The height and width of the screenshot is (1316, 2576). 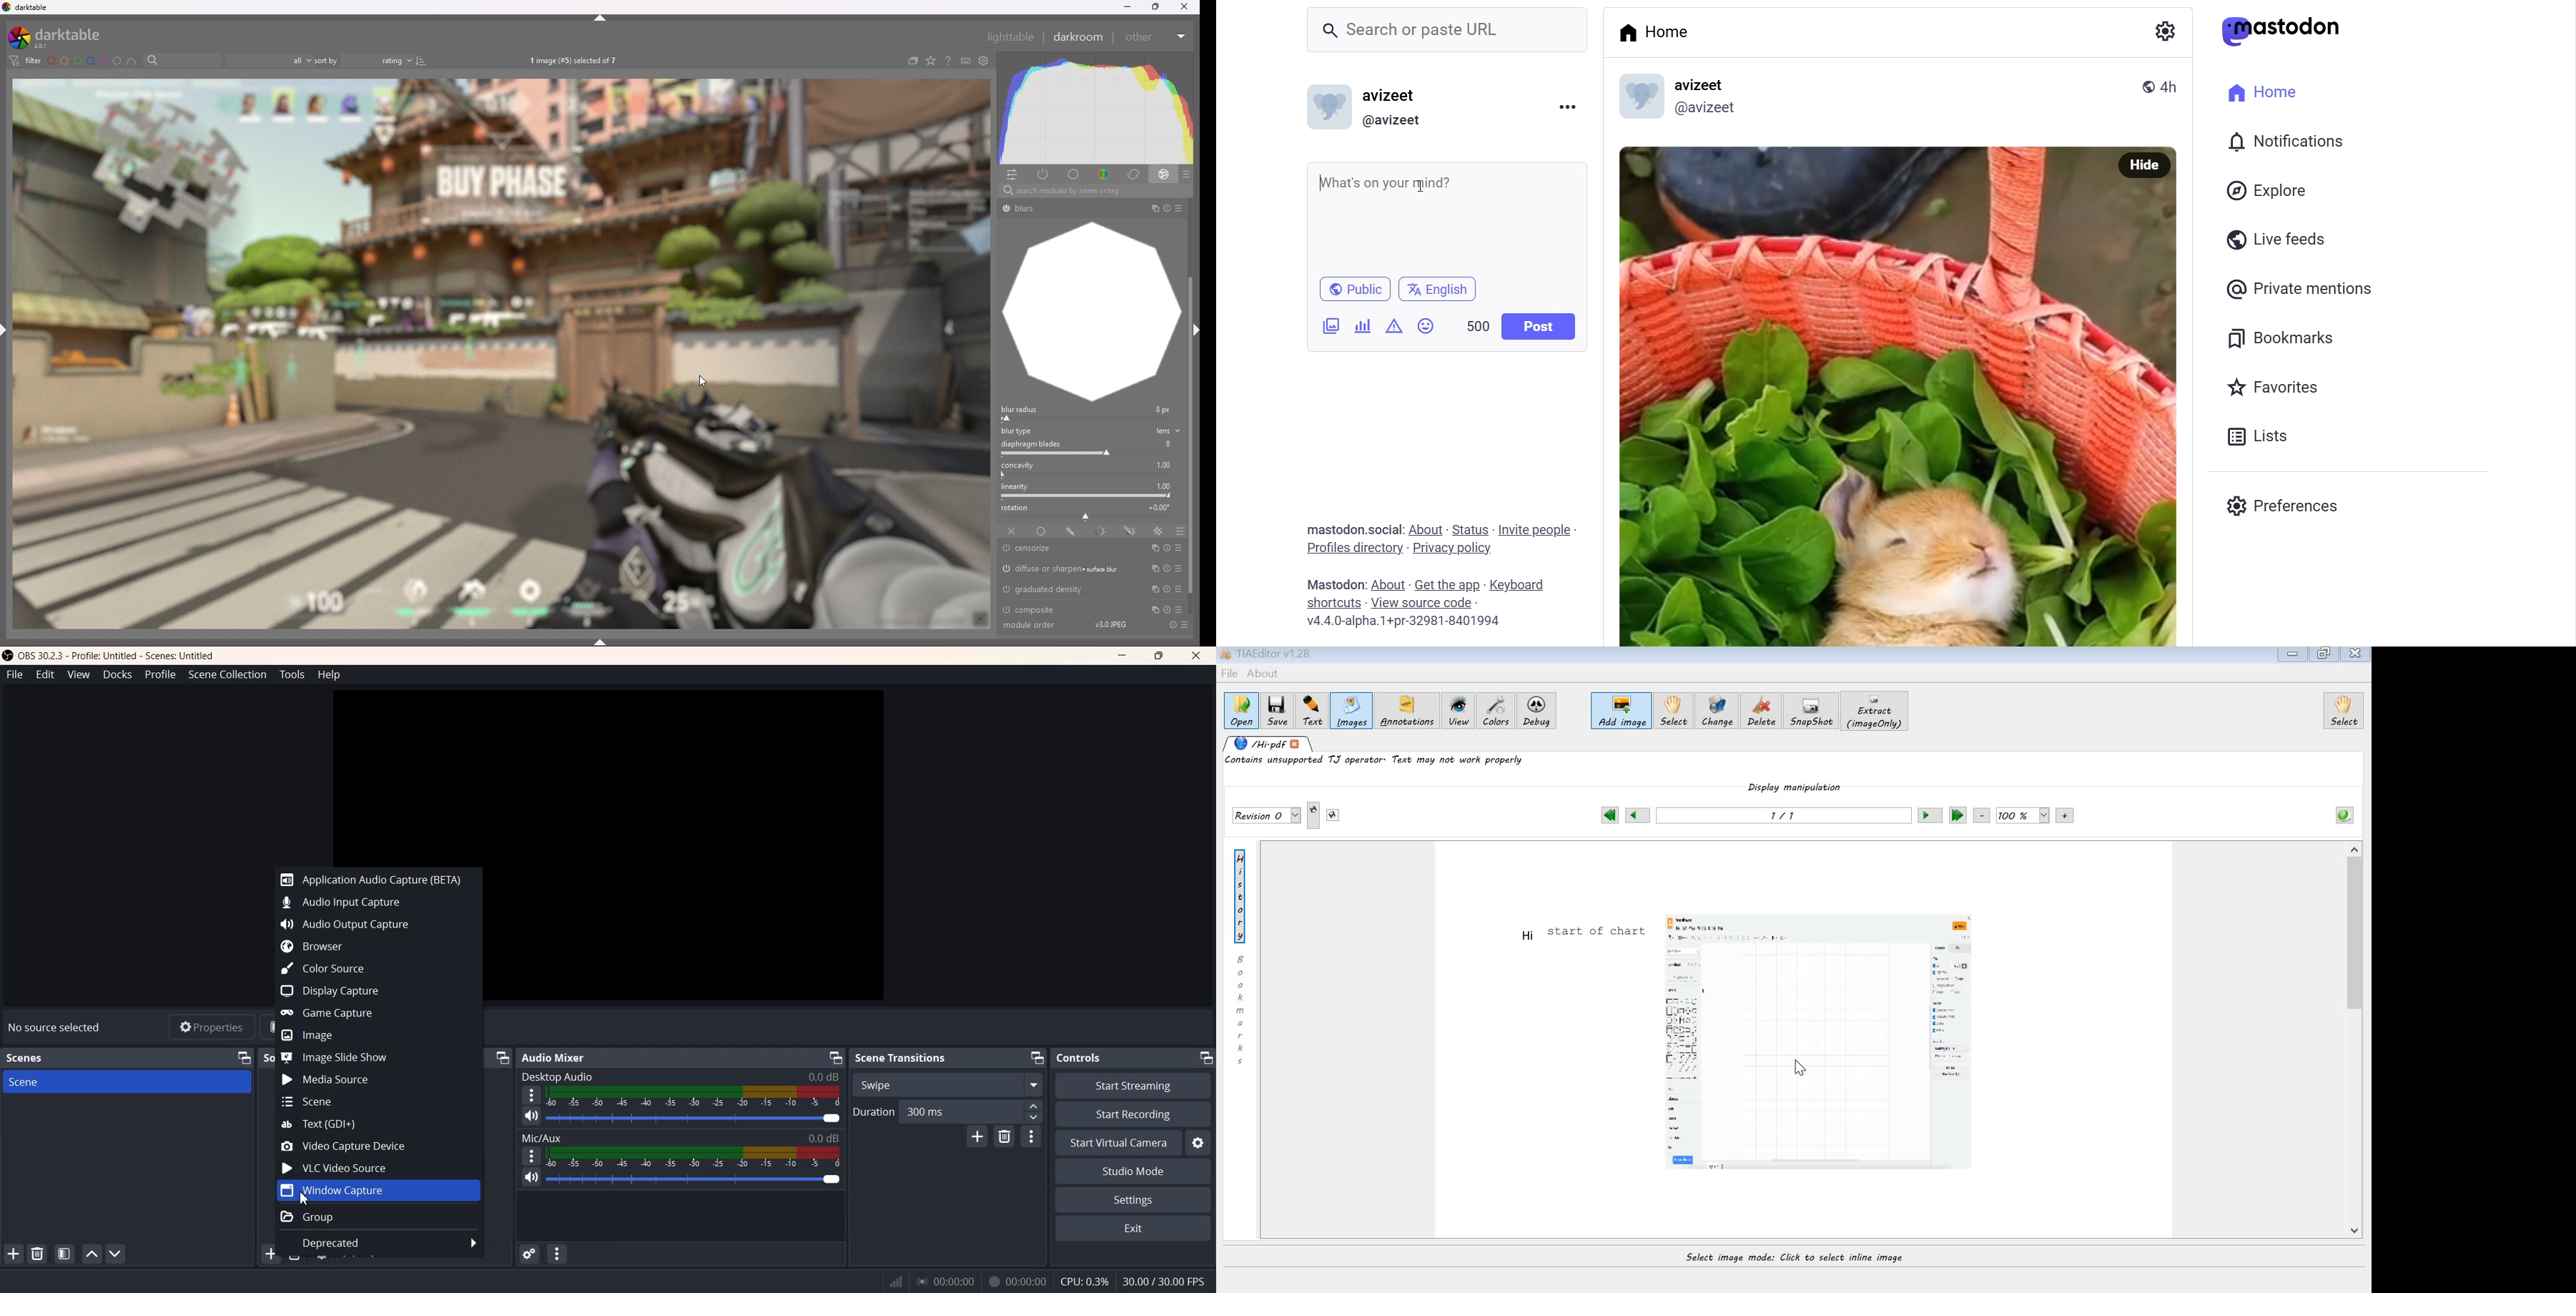 What do you see at coordinates (1065, 570) in the screenshot?
I see `diffuse or sharpen` at bounding box center [1065, 570].